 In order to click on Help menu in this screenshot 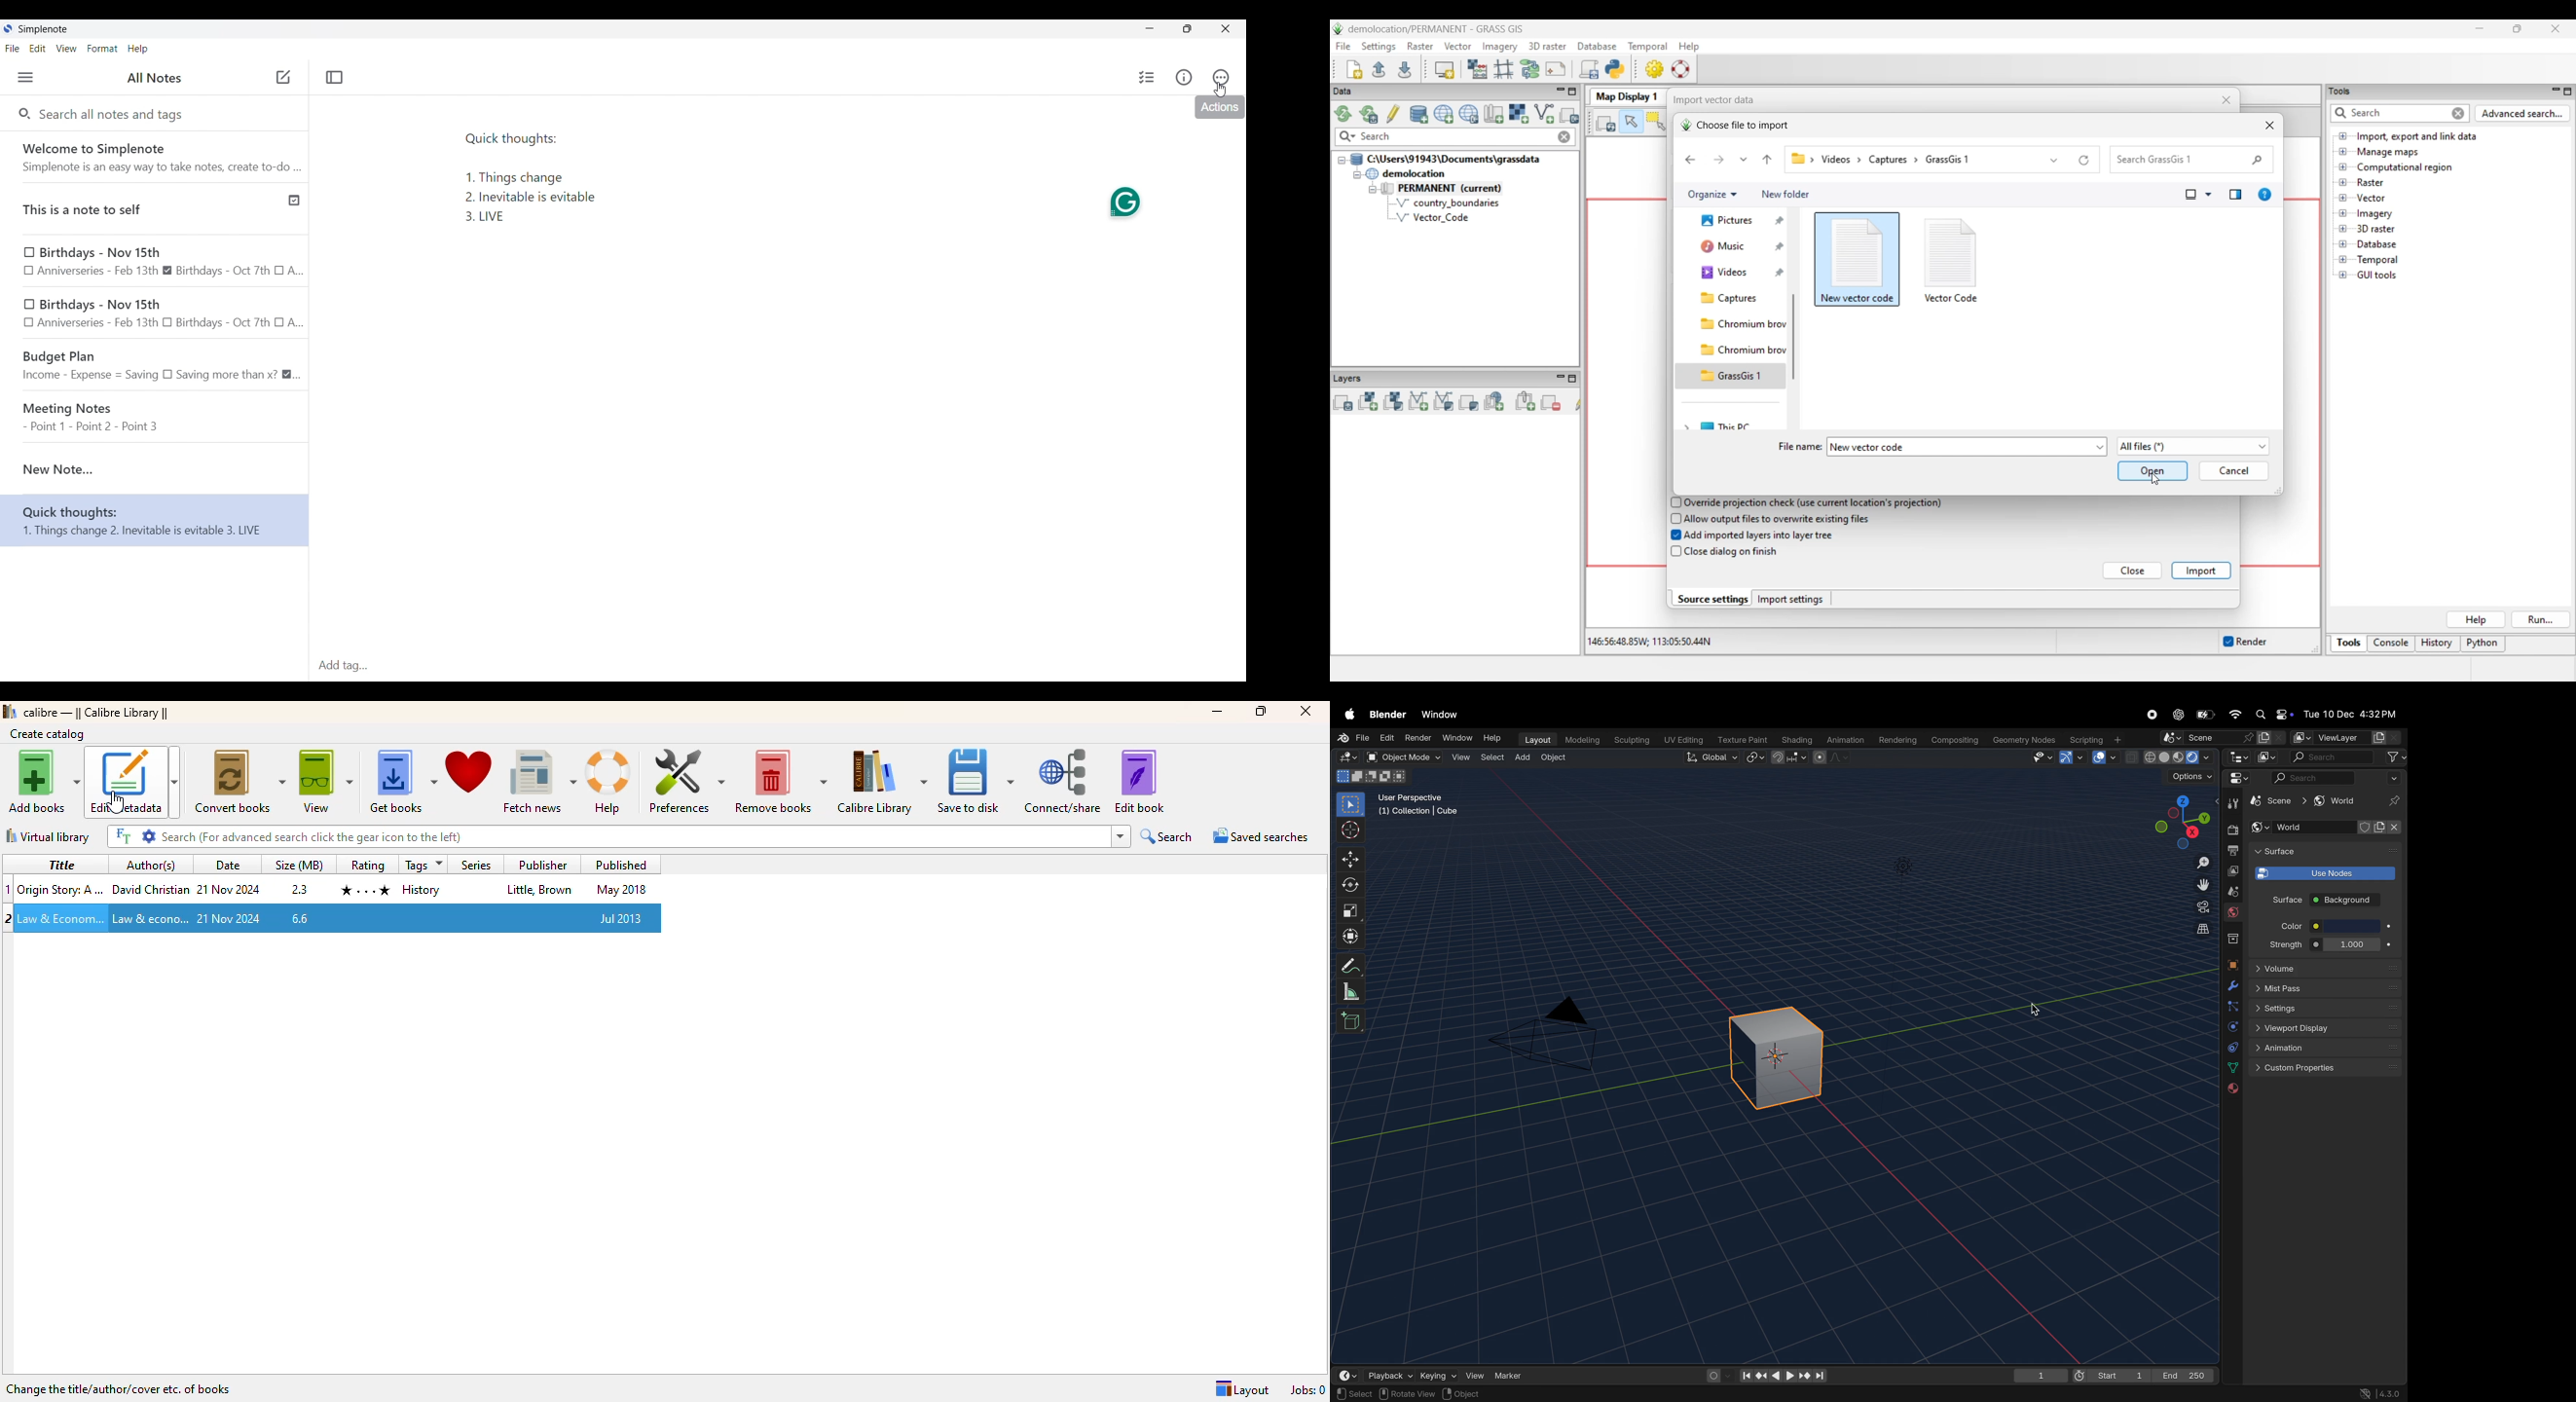, I will do `click(138, 49)`.